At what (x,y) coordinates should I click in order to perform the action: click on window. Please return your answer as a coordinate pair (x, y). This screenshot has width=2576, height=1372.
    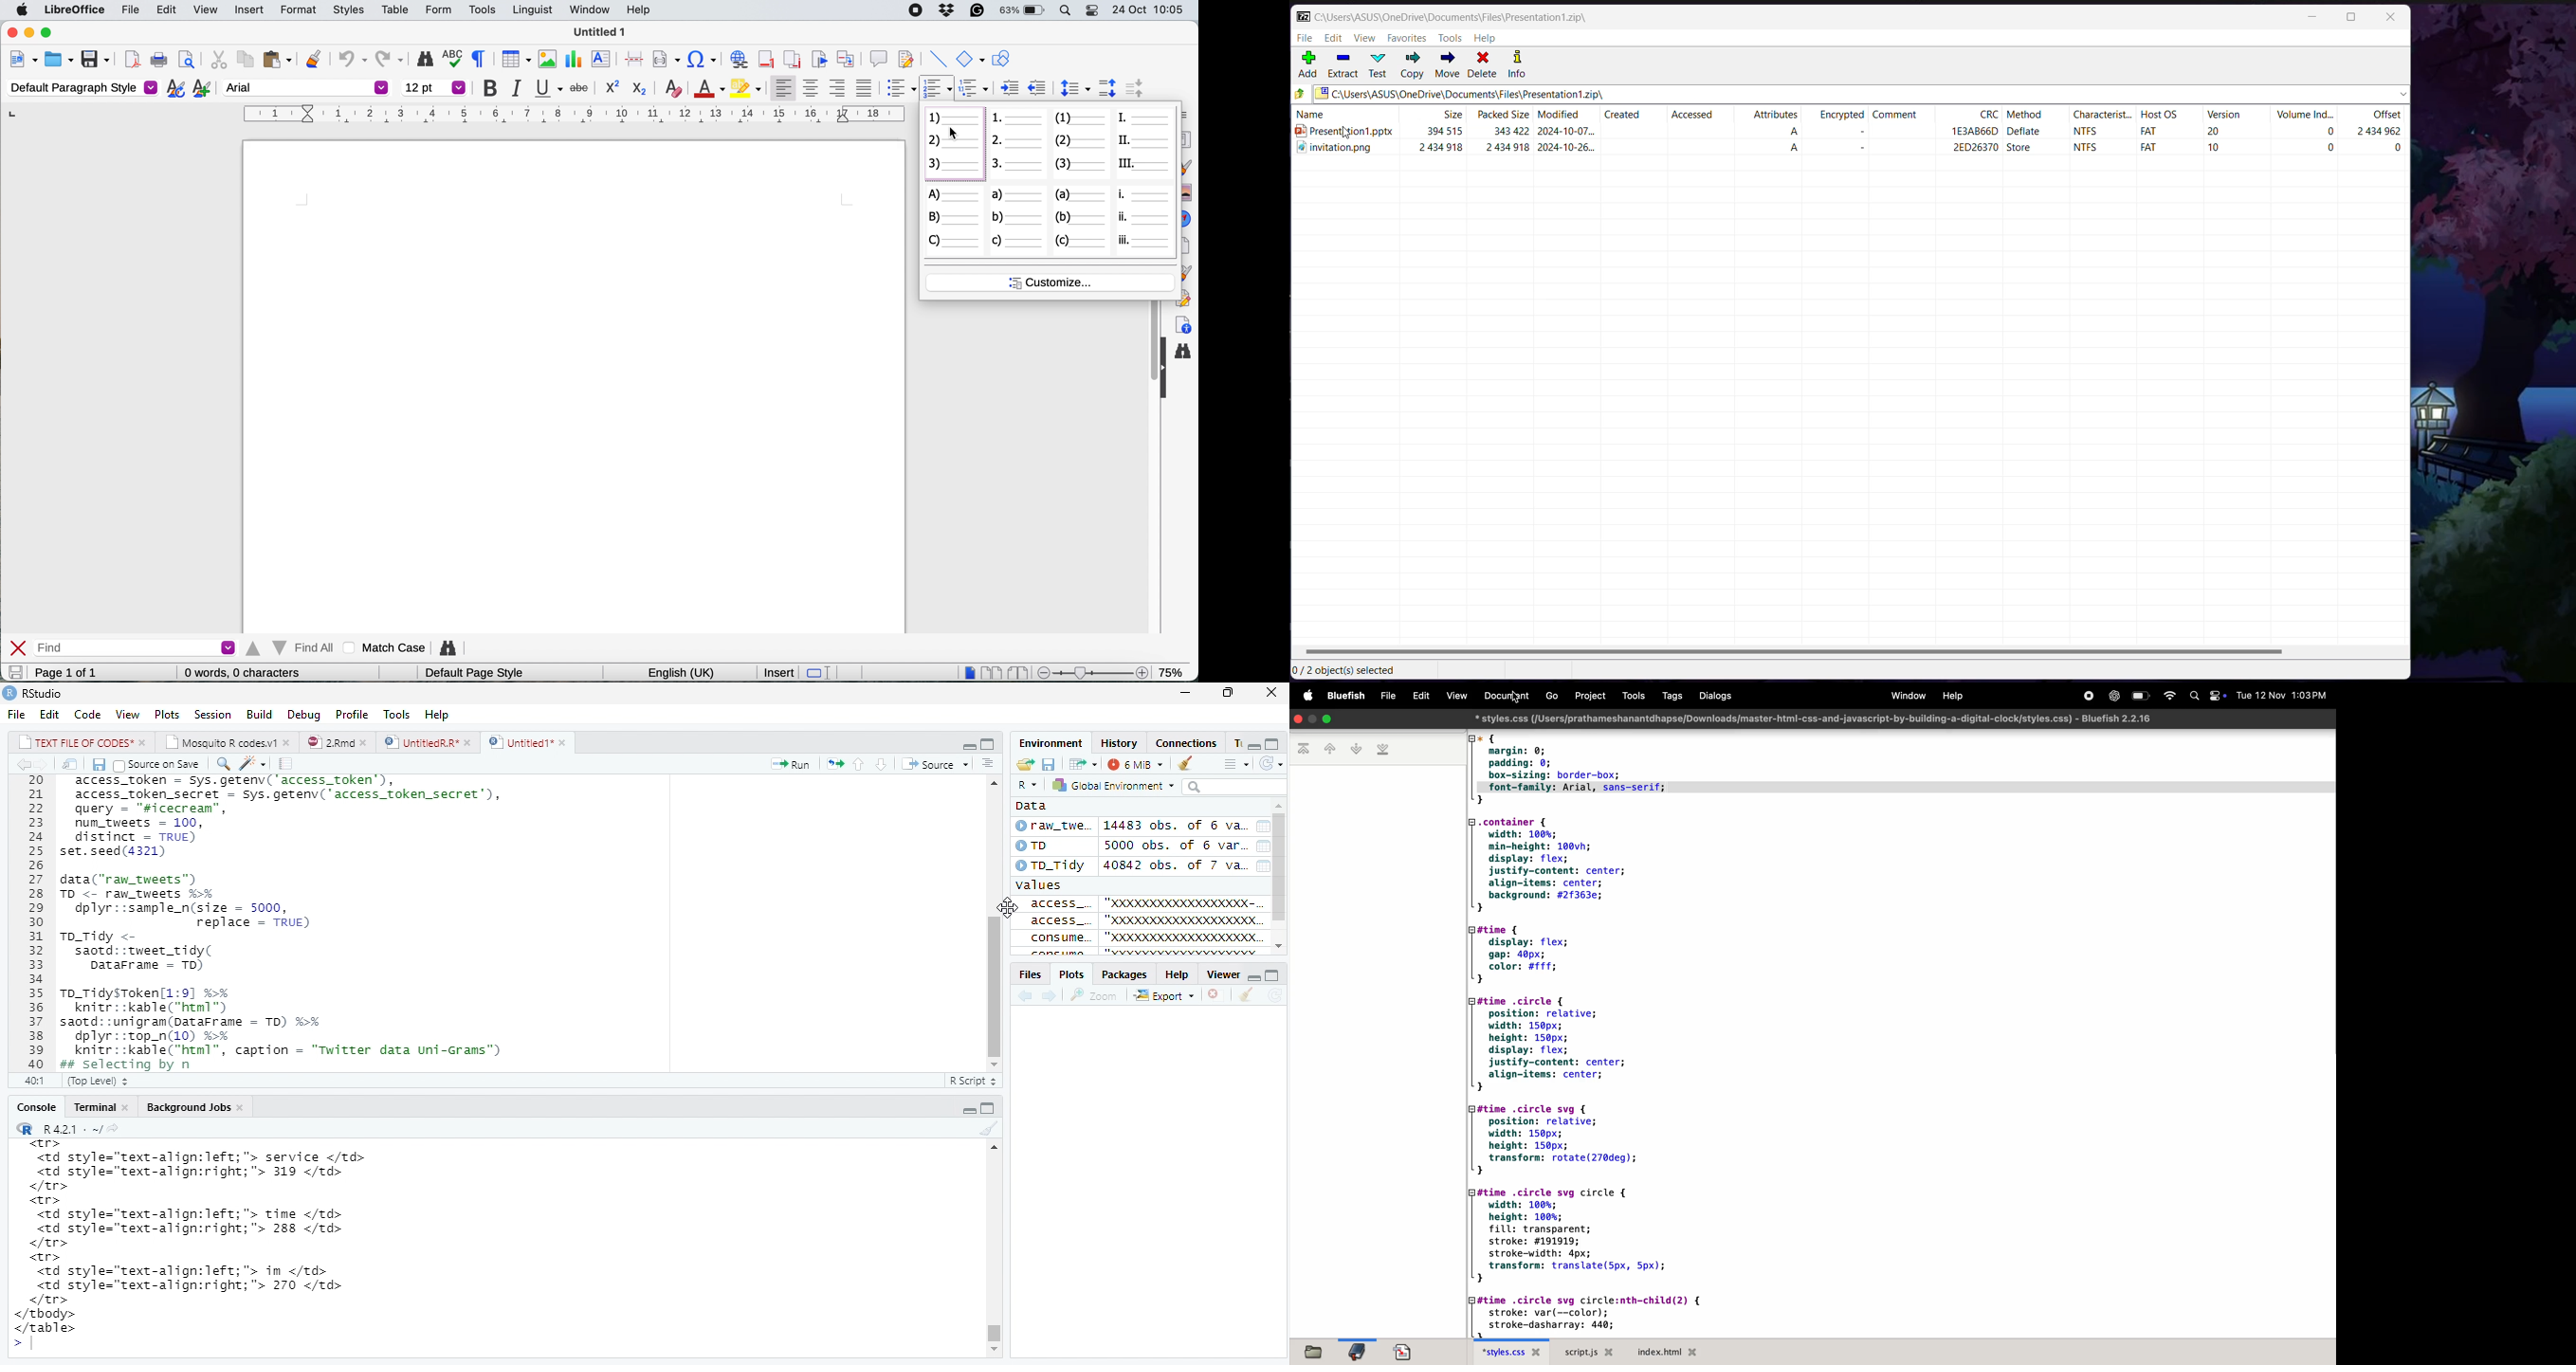
    Looking at the image, I should click on (589, 12).